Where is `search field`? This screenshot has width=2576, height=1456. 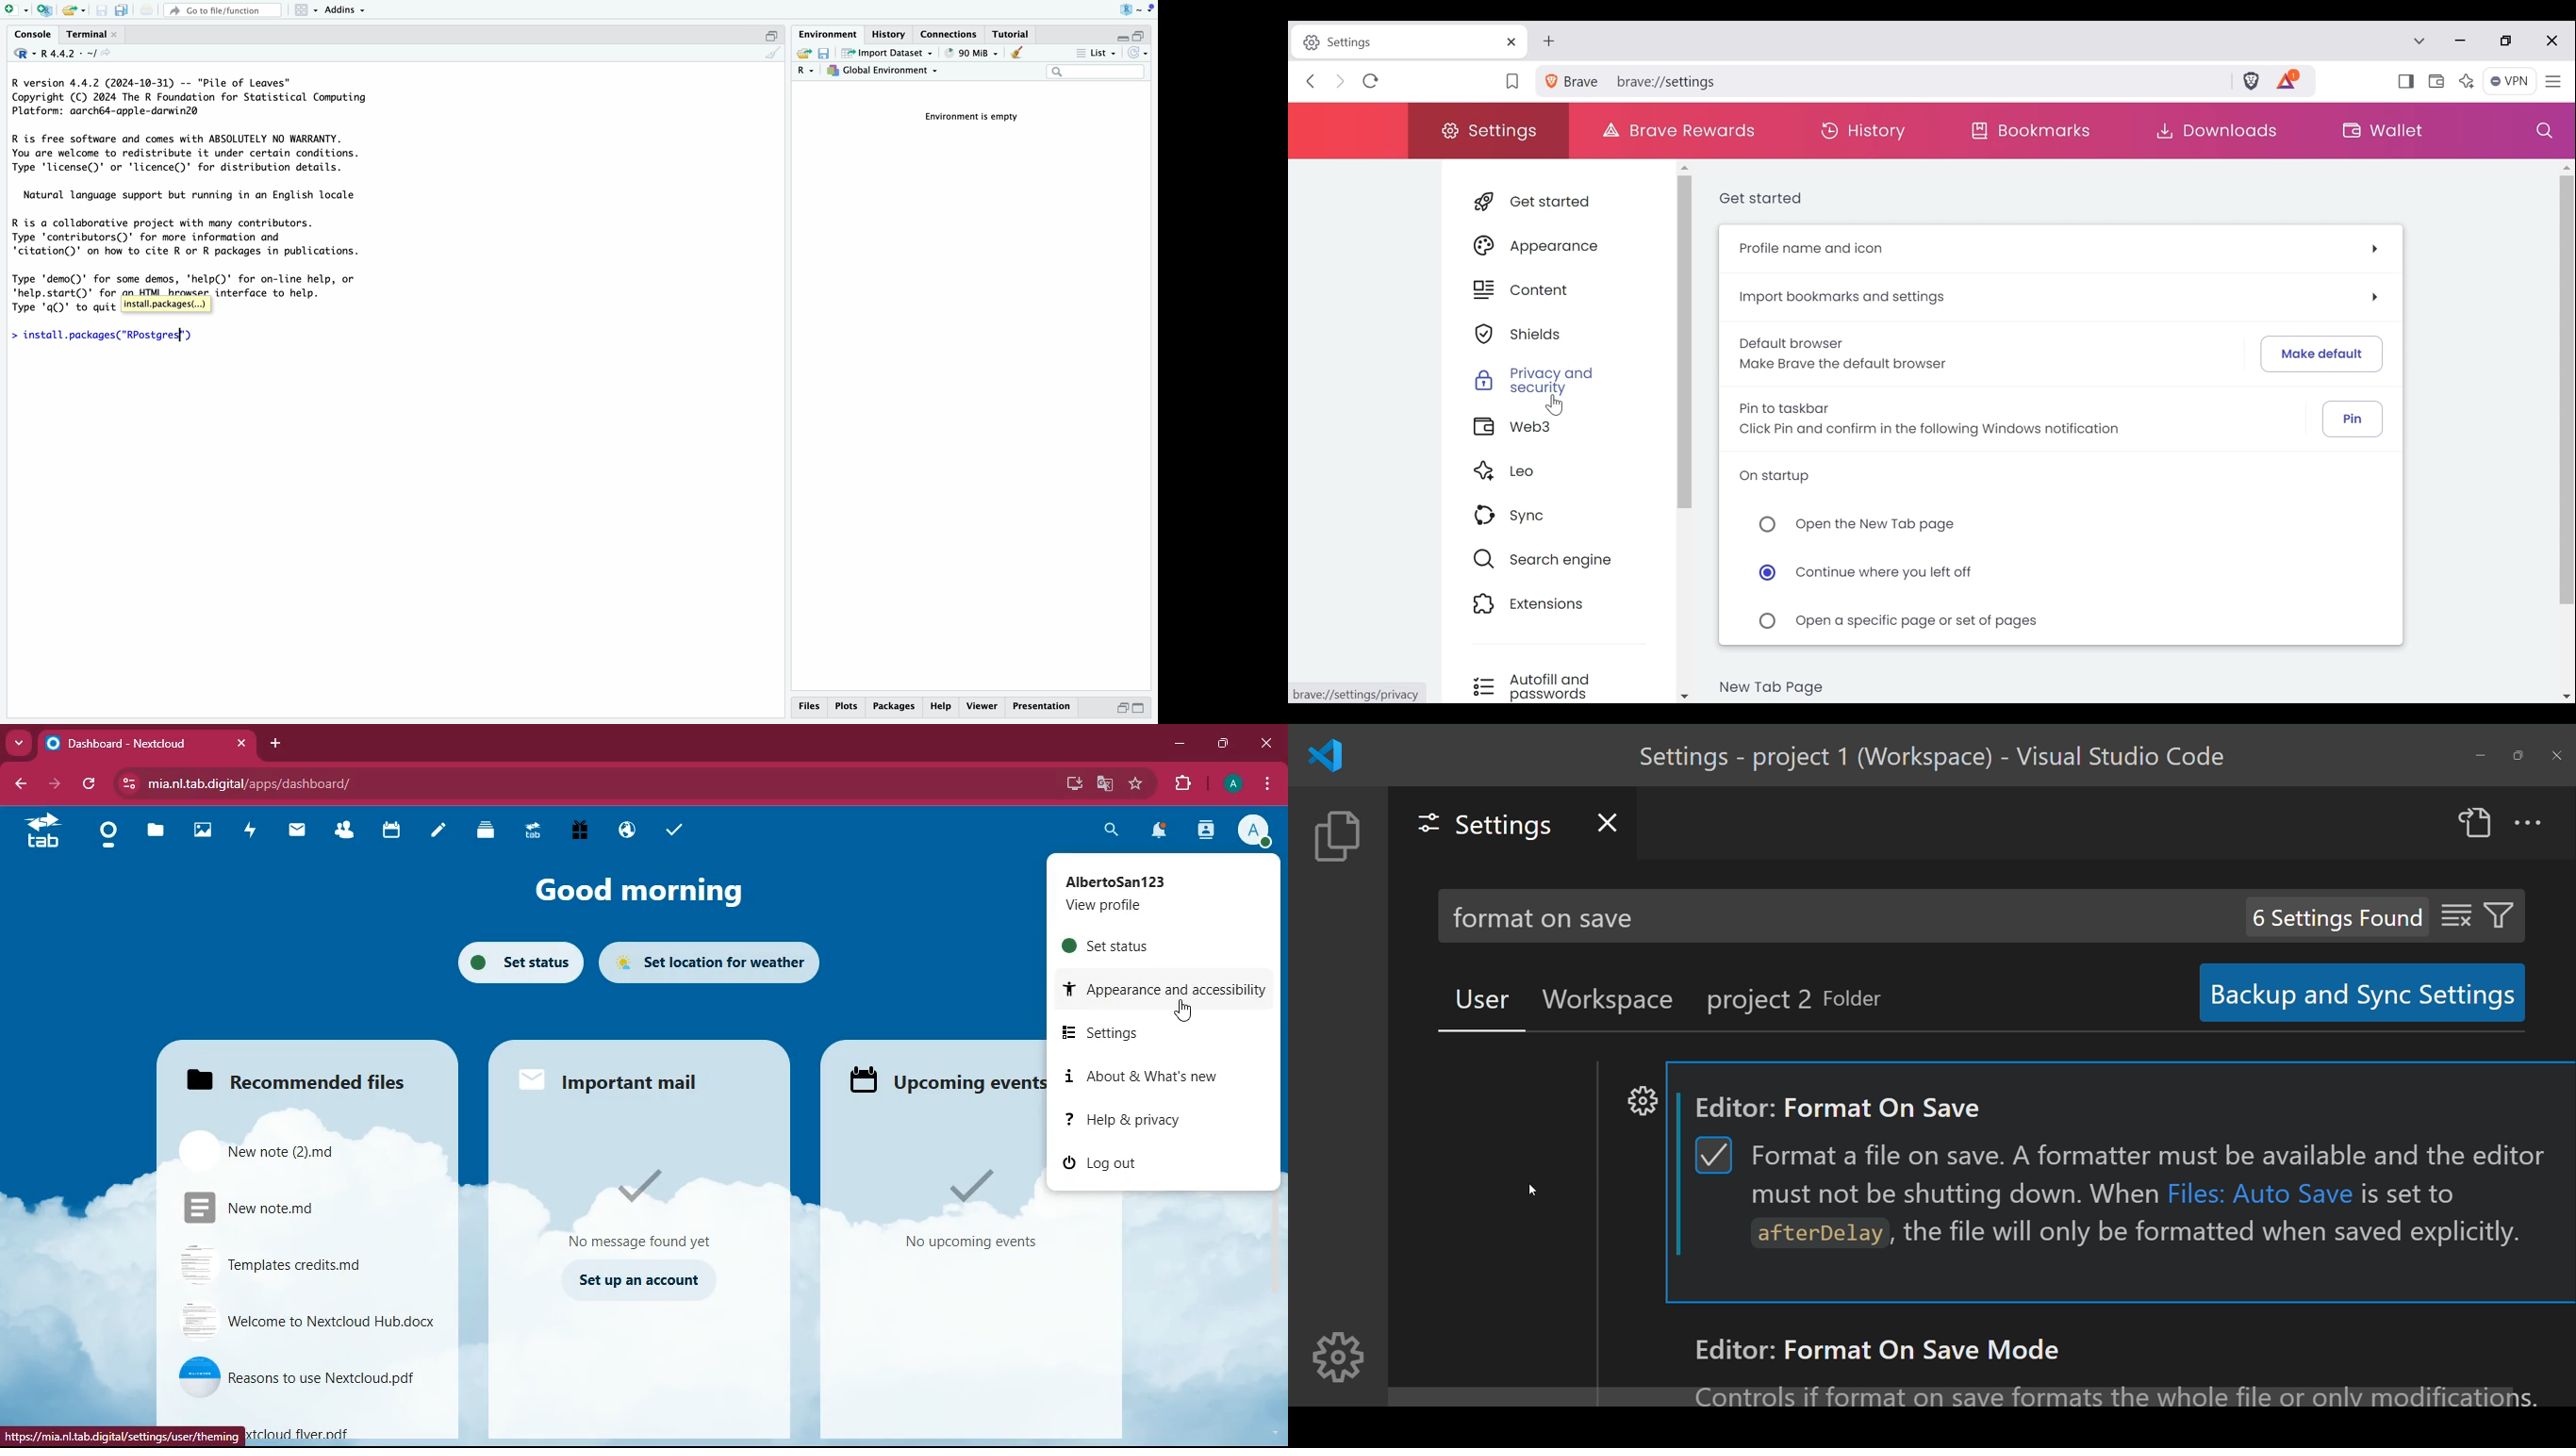 search field is located at coordinates (1096, 73).